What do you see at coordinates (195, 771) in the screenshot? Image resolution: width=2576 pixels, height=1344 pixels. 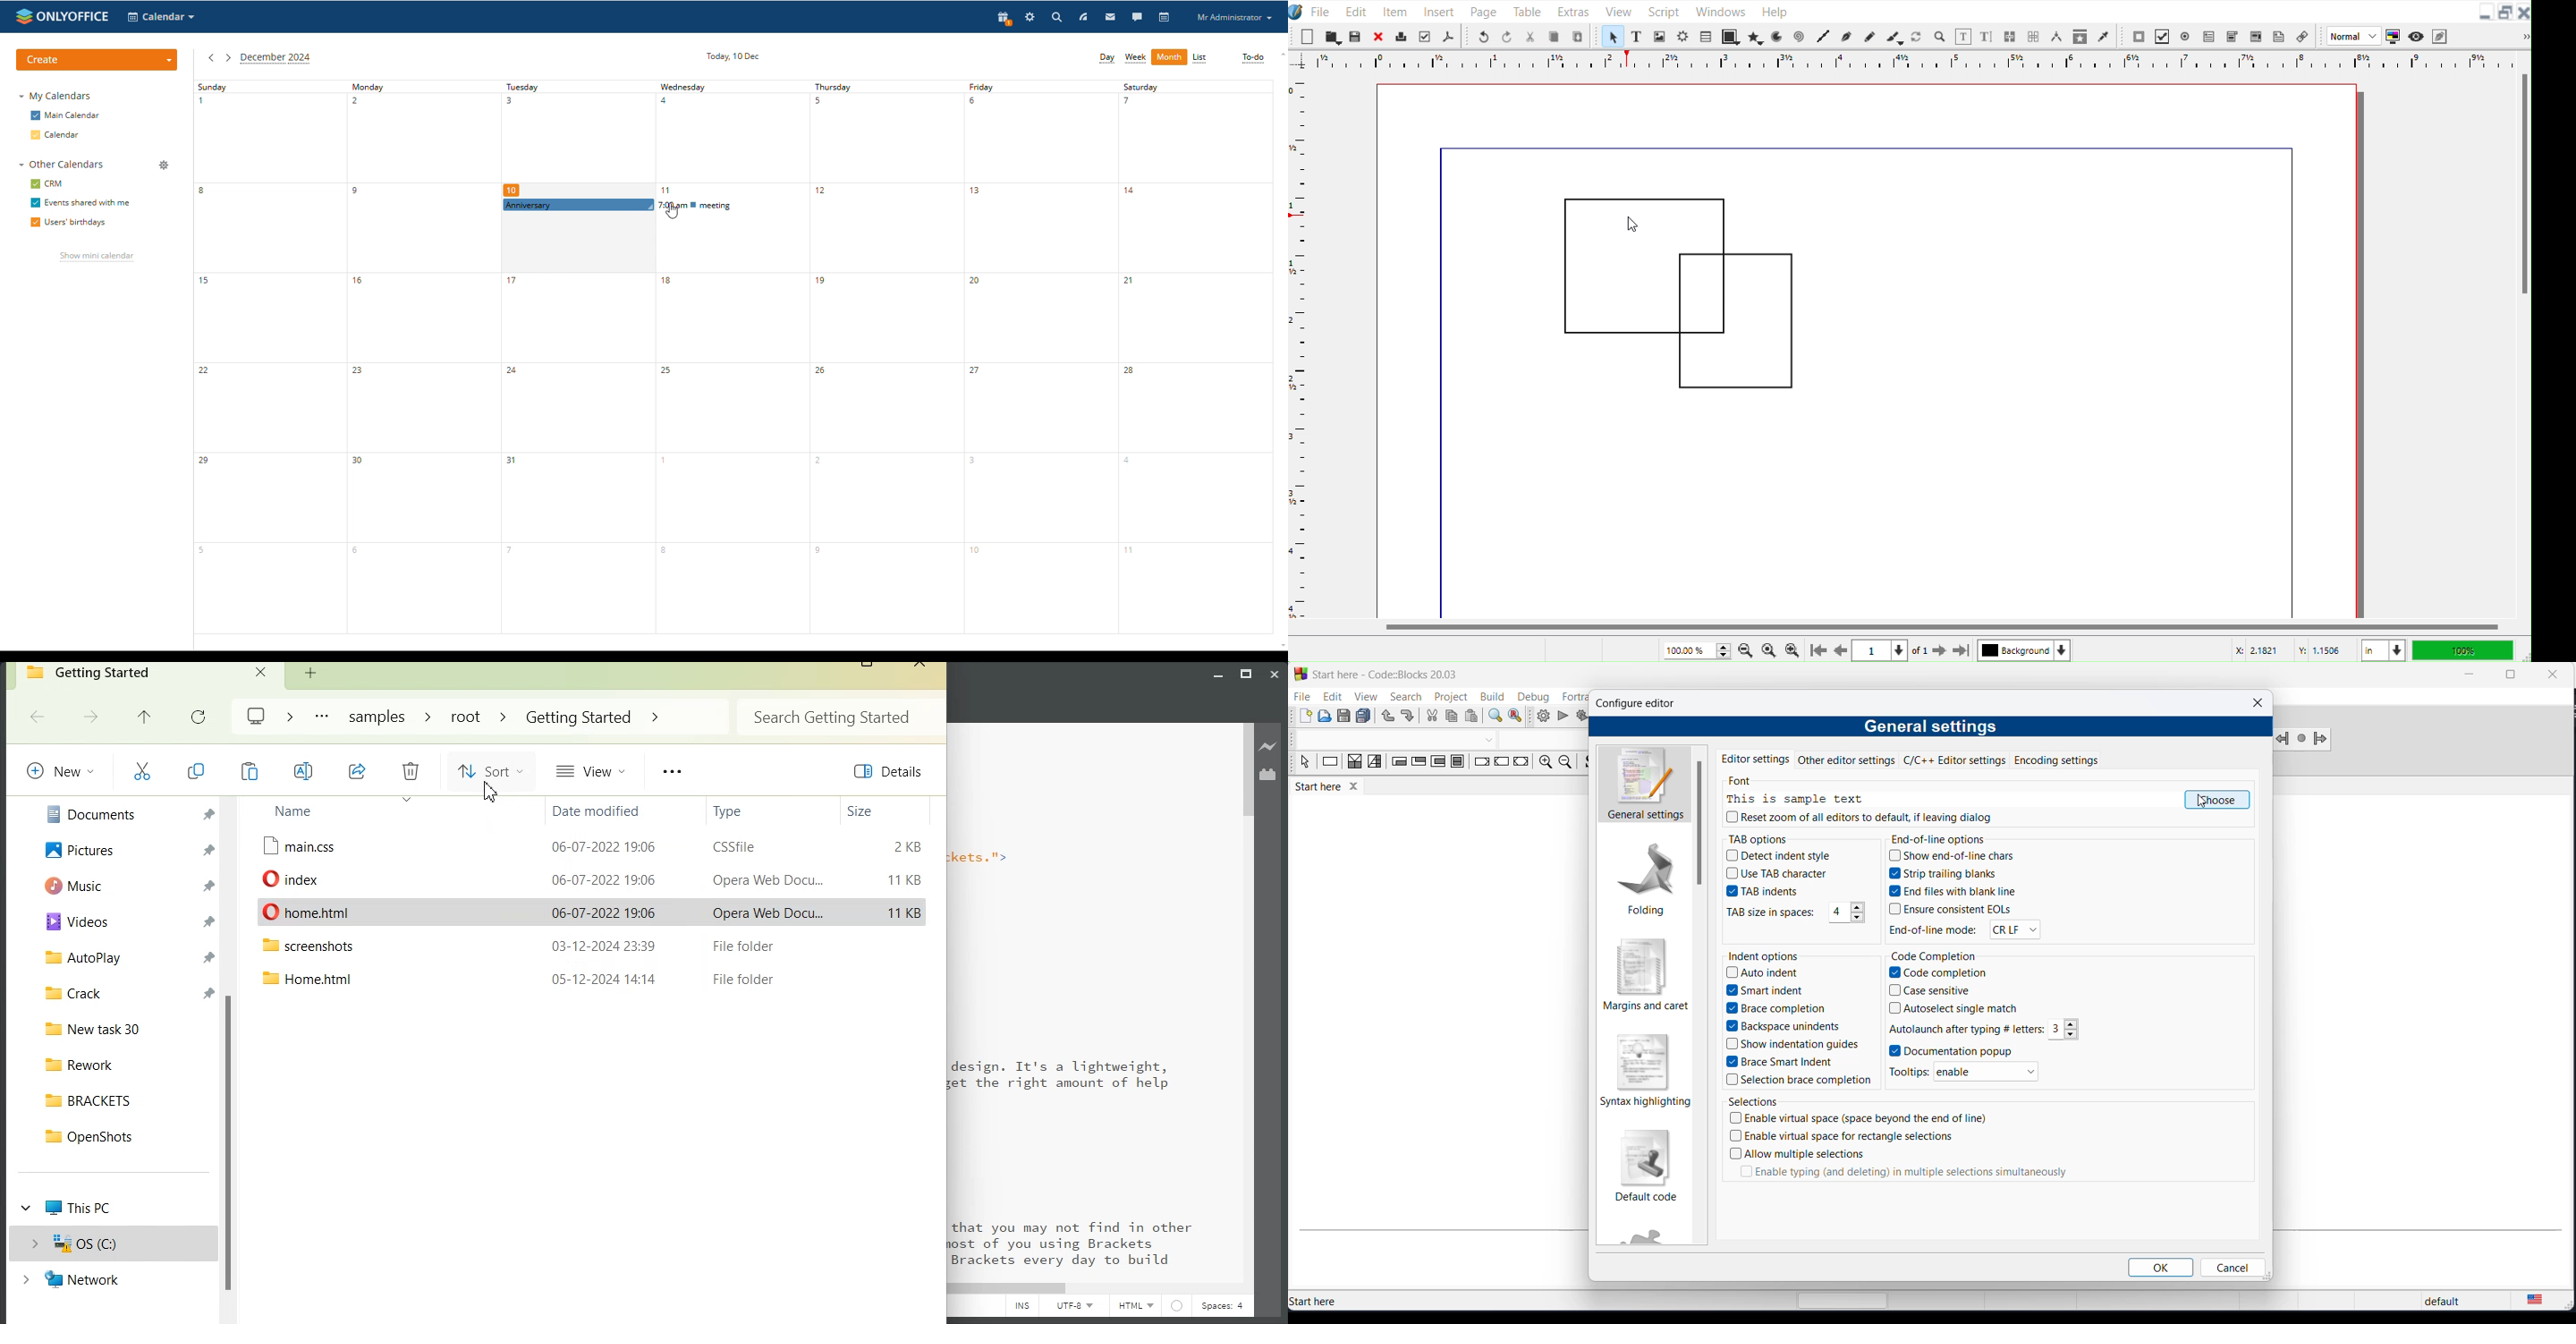 I see `Copy` at bounding box center [195, 771].